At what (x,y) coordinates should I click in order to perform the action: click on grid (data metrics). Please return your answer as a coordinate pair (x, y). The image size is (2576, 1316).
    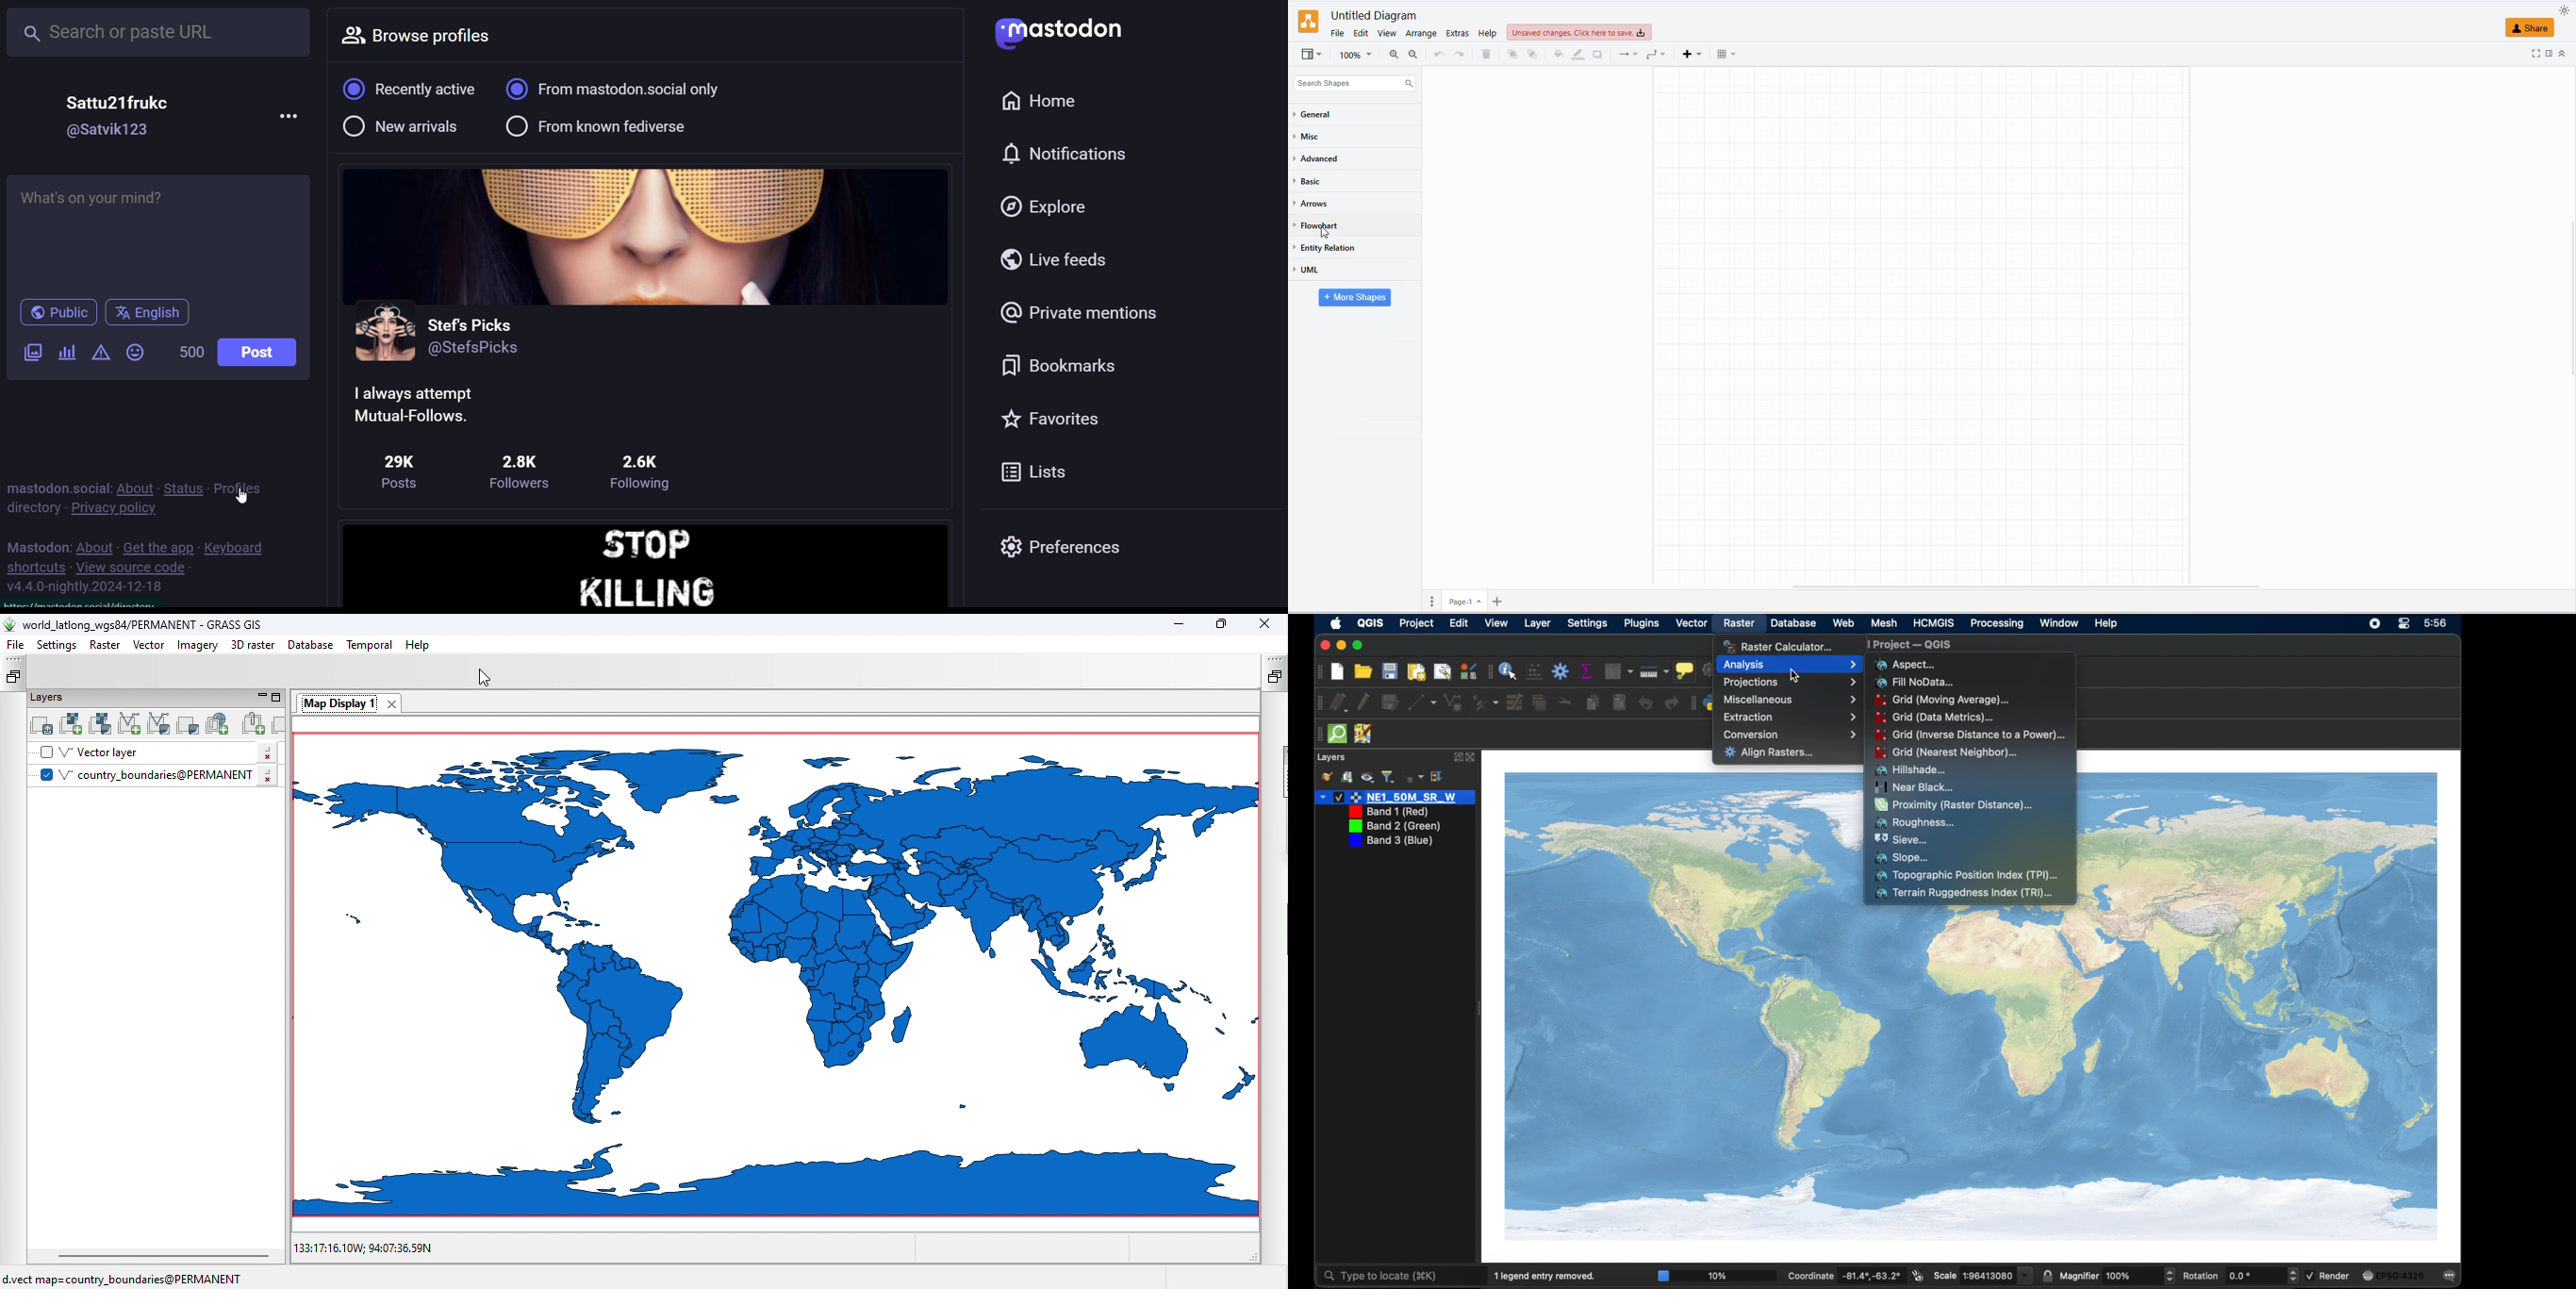
    Looking at the image, I should click on (1935, 716).